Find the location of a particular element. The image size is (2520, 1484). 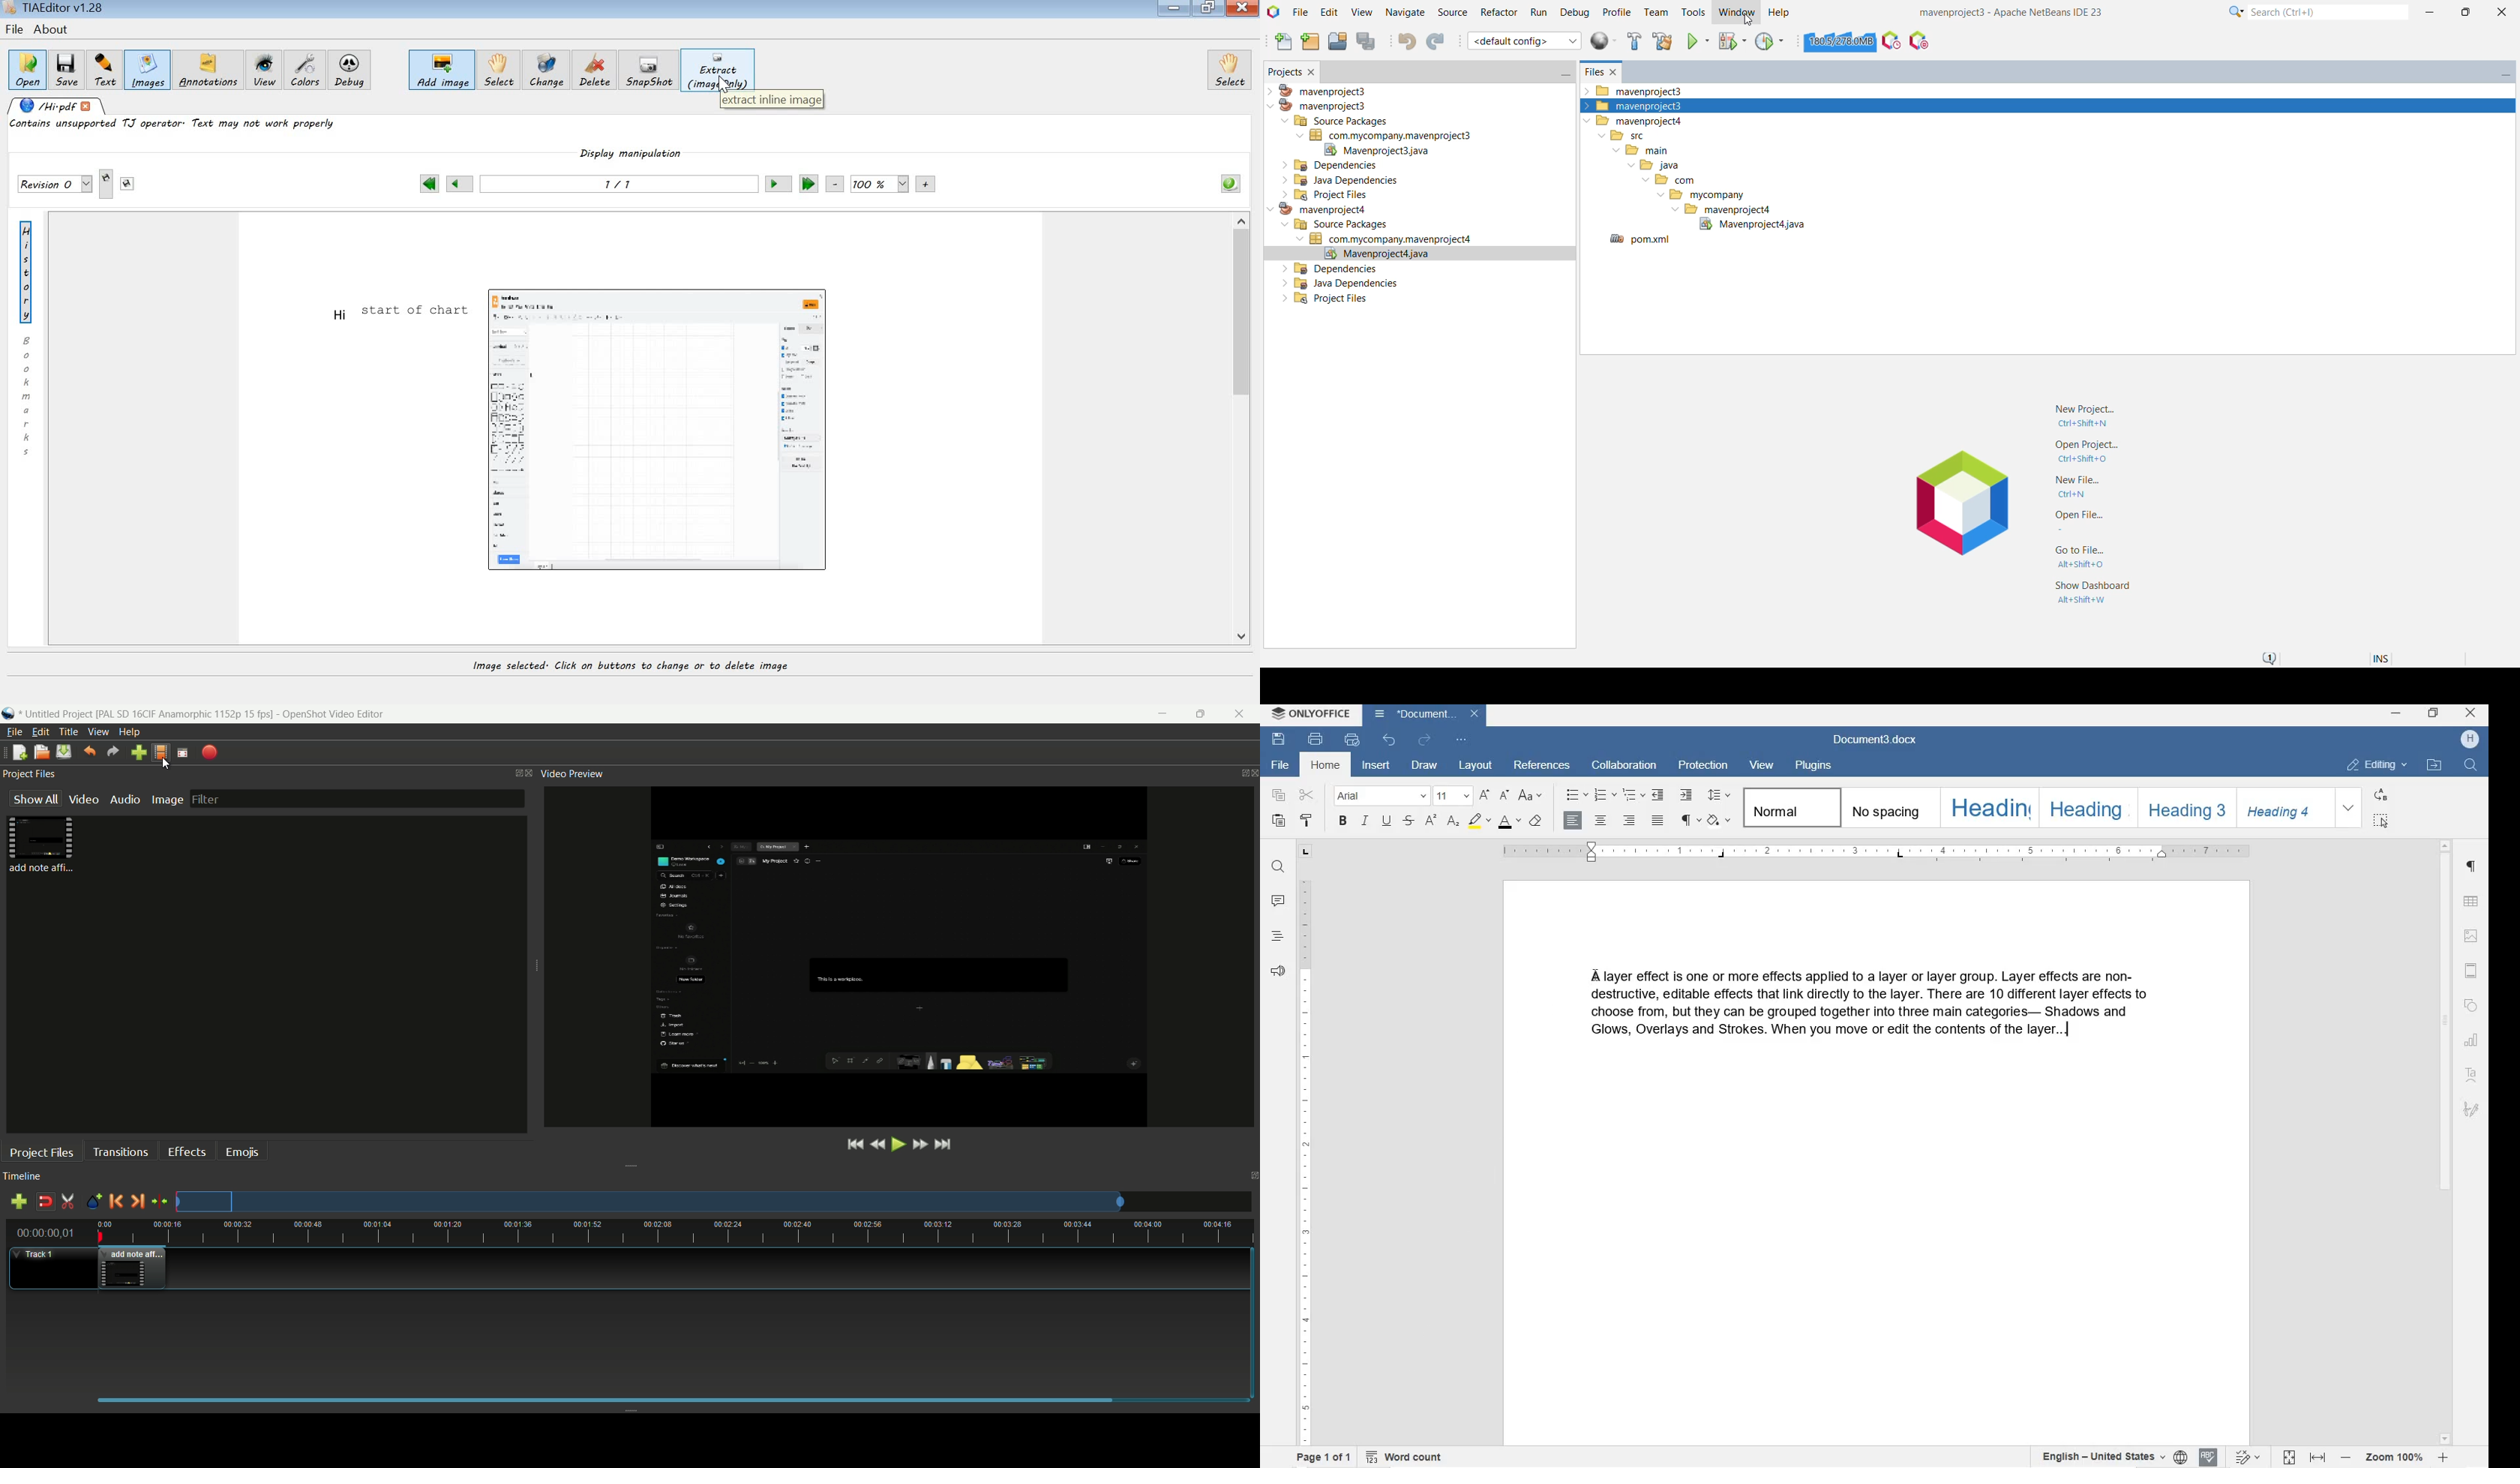

PAGE 1 OF 1 is located at coordinates (1322, 1458).